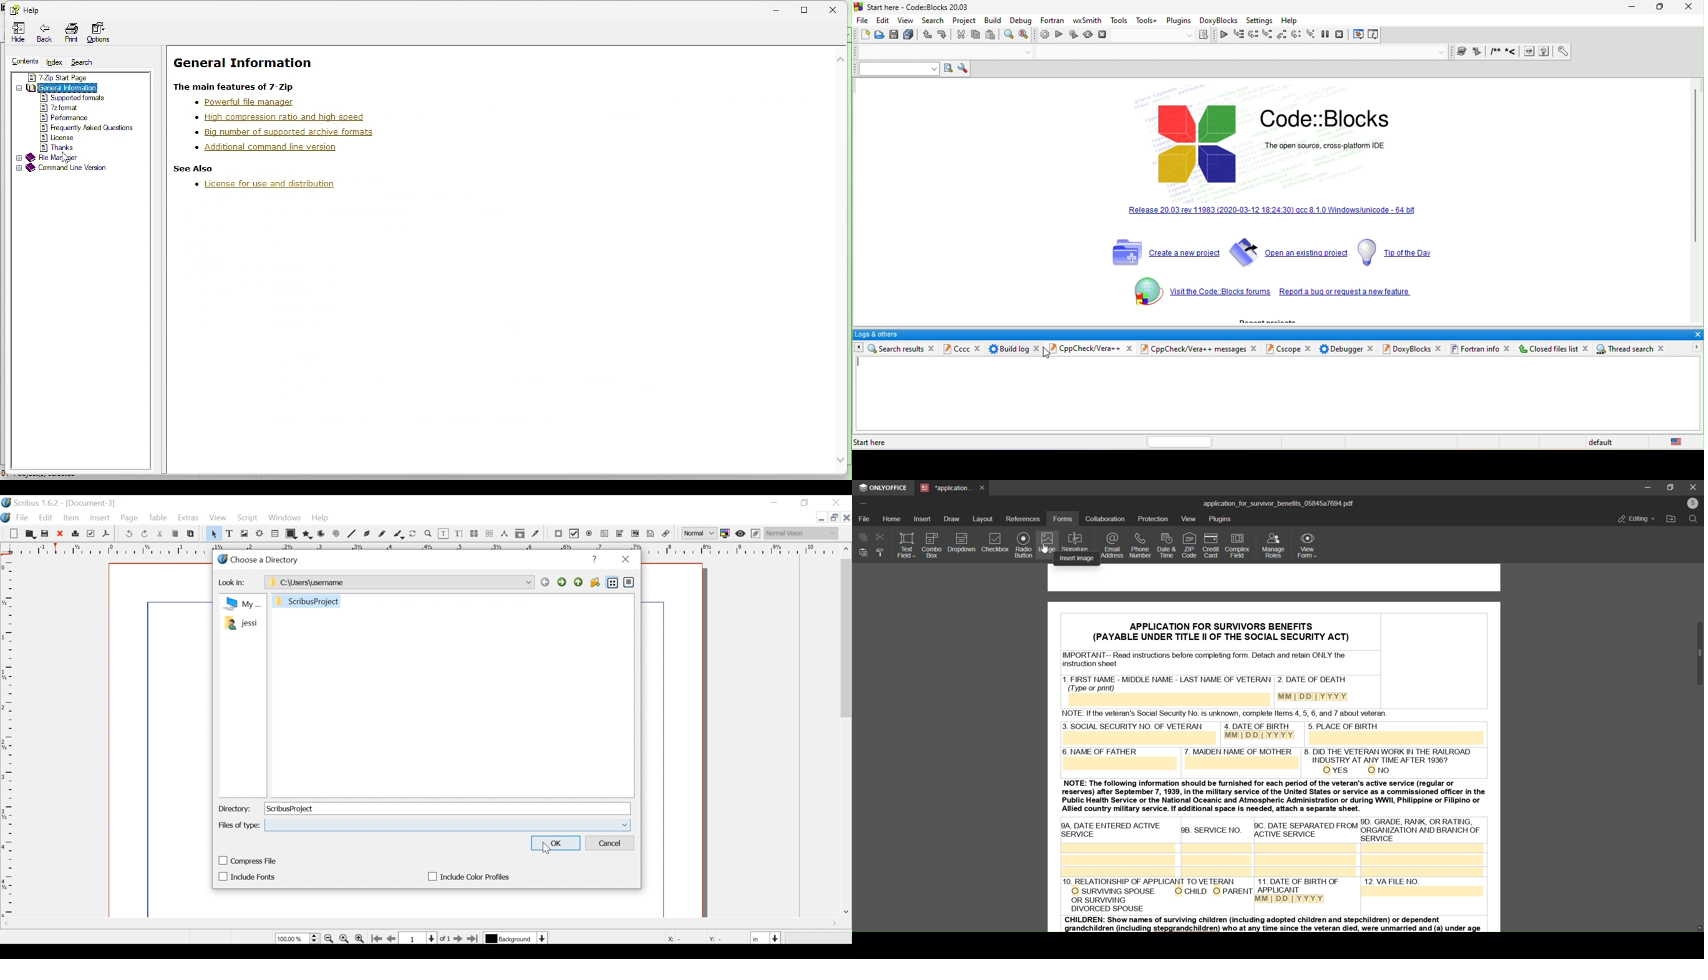 This screenshot has height=980, width=1708. What do you see at coordinates (932, 545) in the screenshot?
I see `combo box` at bounding box center [932, 545].